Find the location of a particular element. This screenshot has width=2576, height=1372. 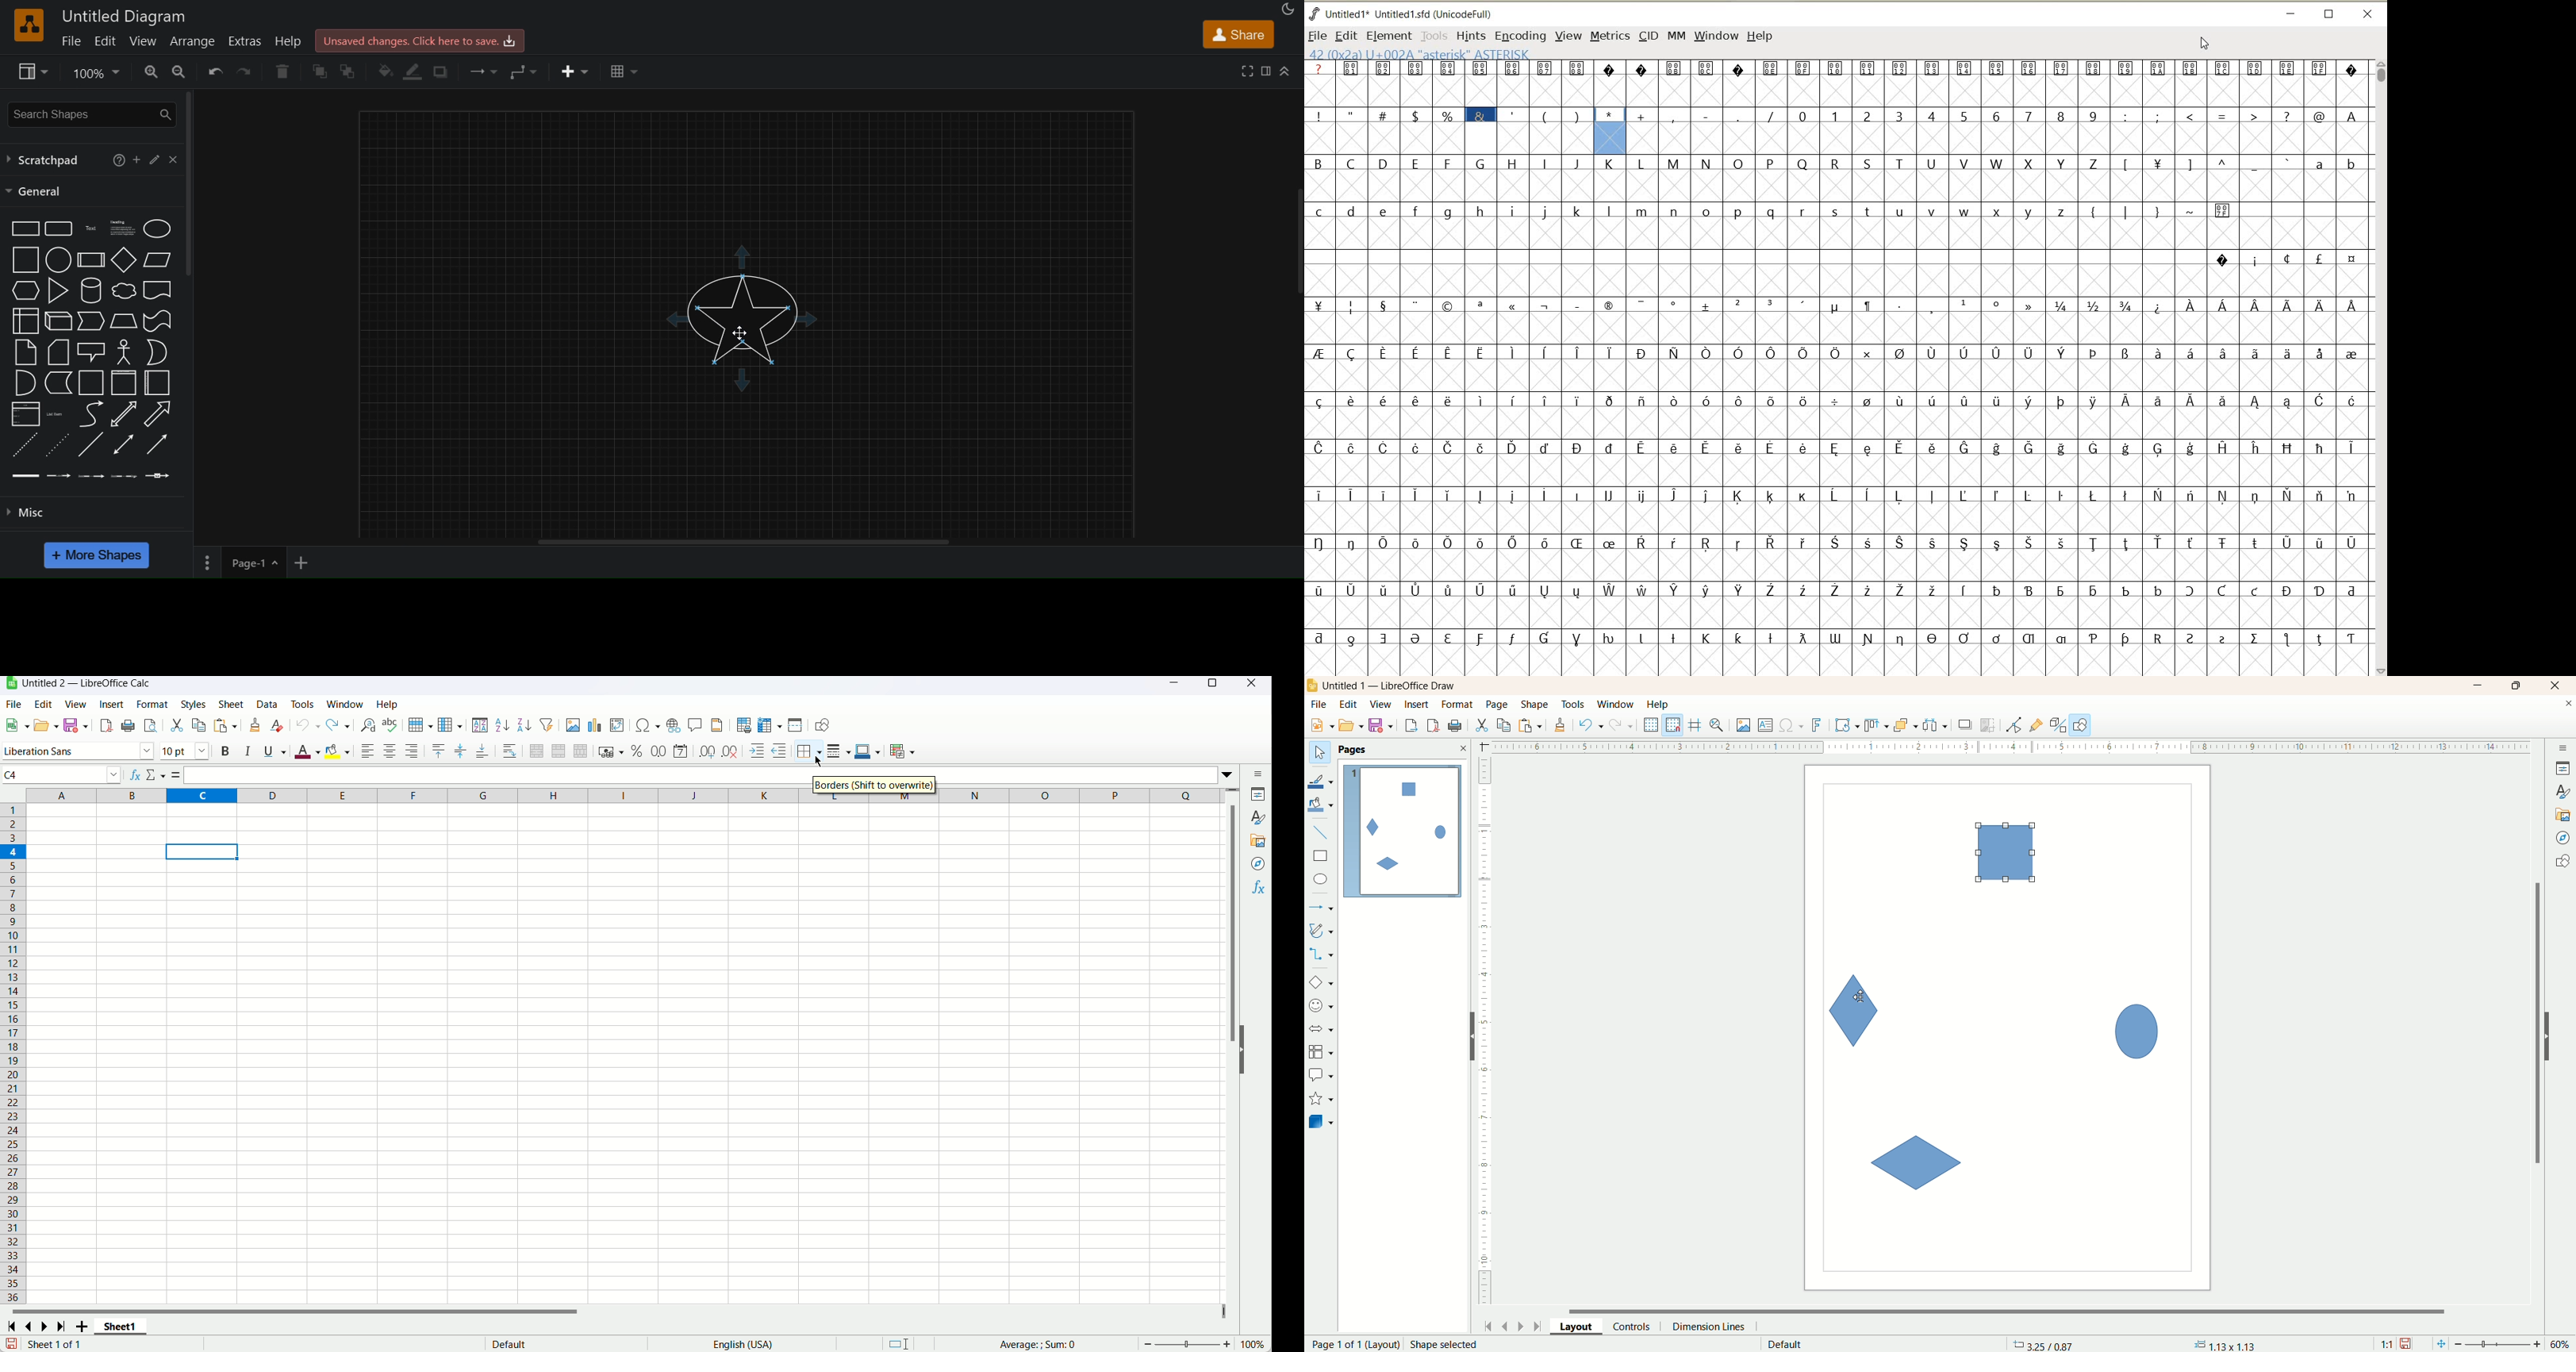

Next sheet is located at coordinates (43, 1327).